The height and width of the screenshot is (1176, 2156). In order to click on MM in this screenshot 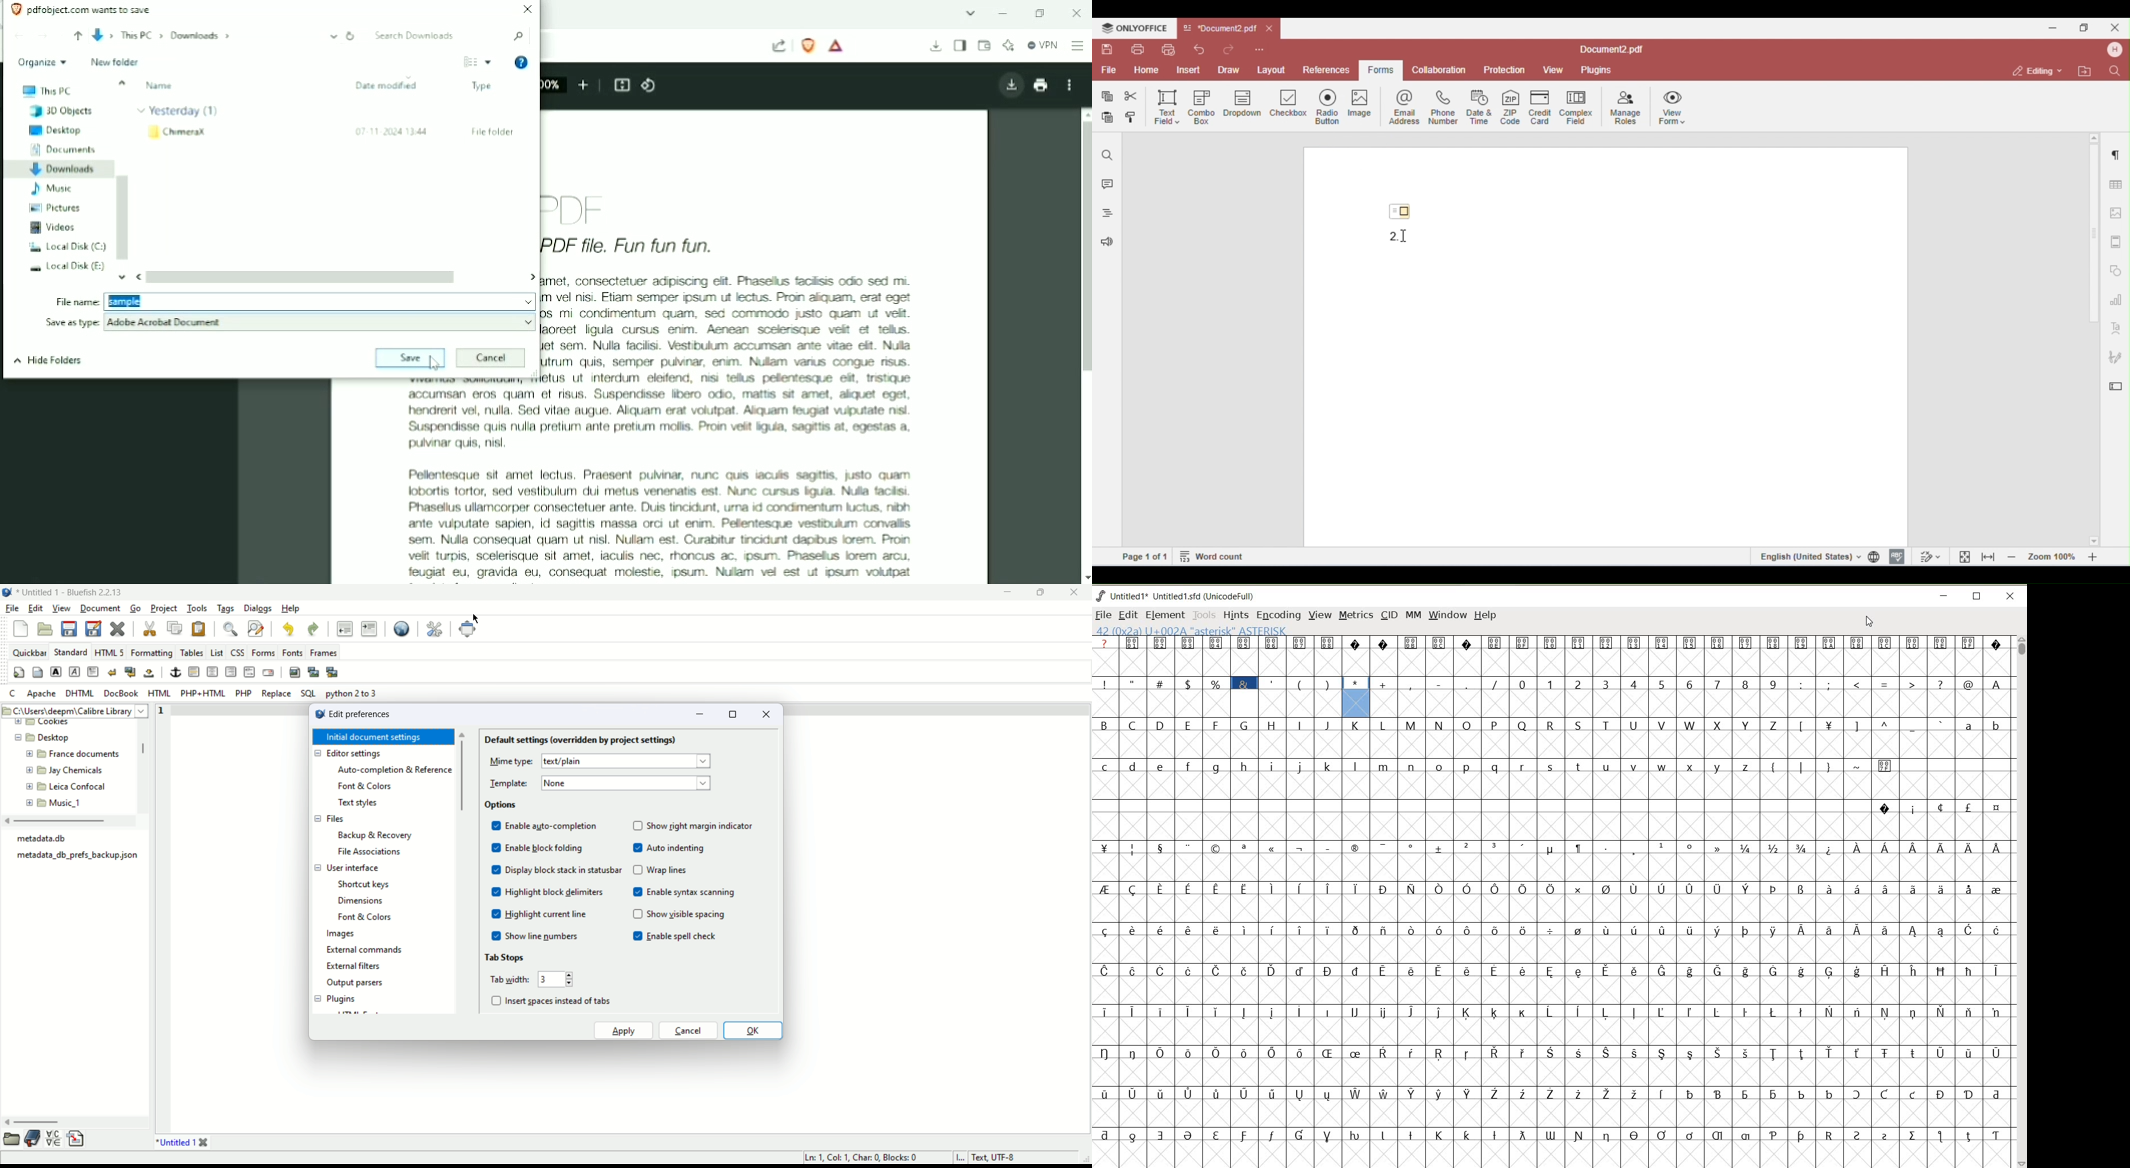, I will do `click(1413, 616)`.